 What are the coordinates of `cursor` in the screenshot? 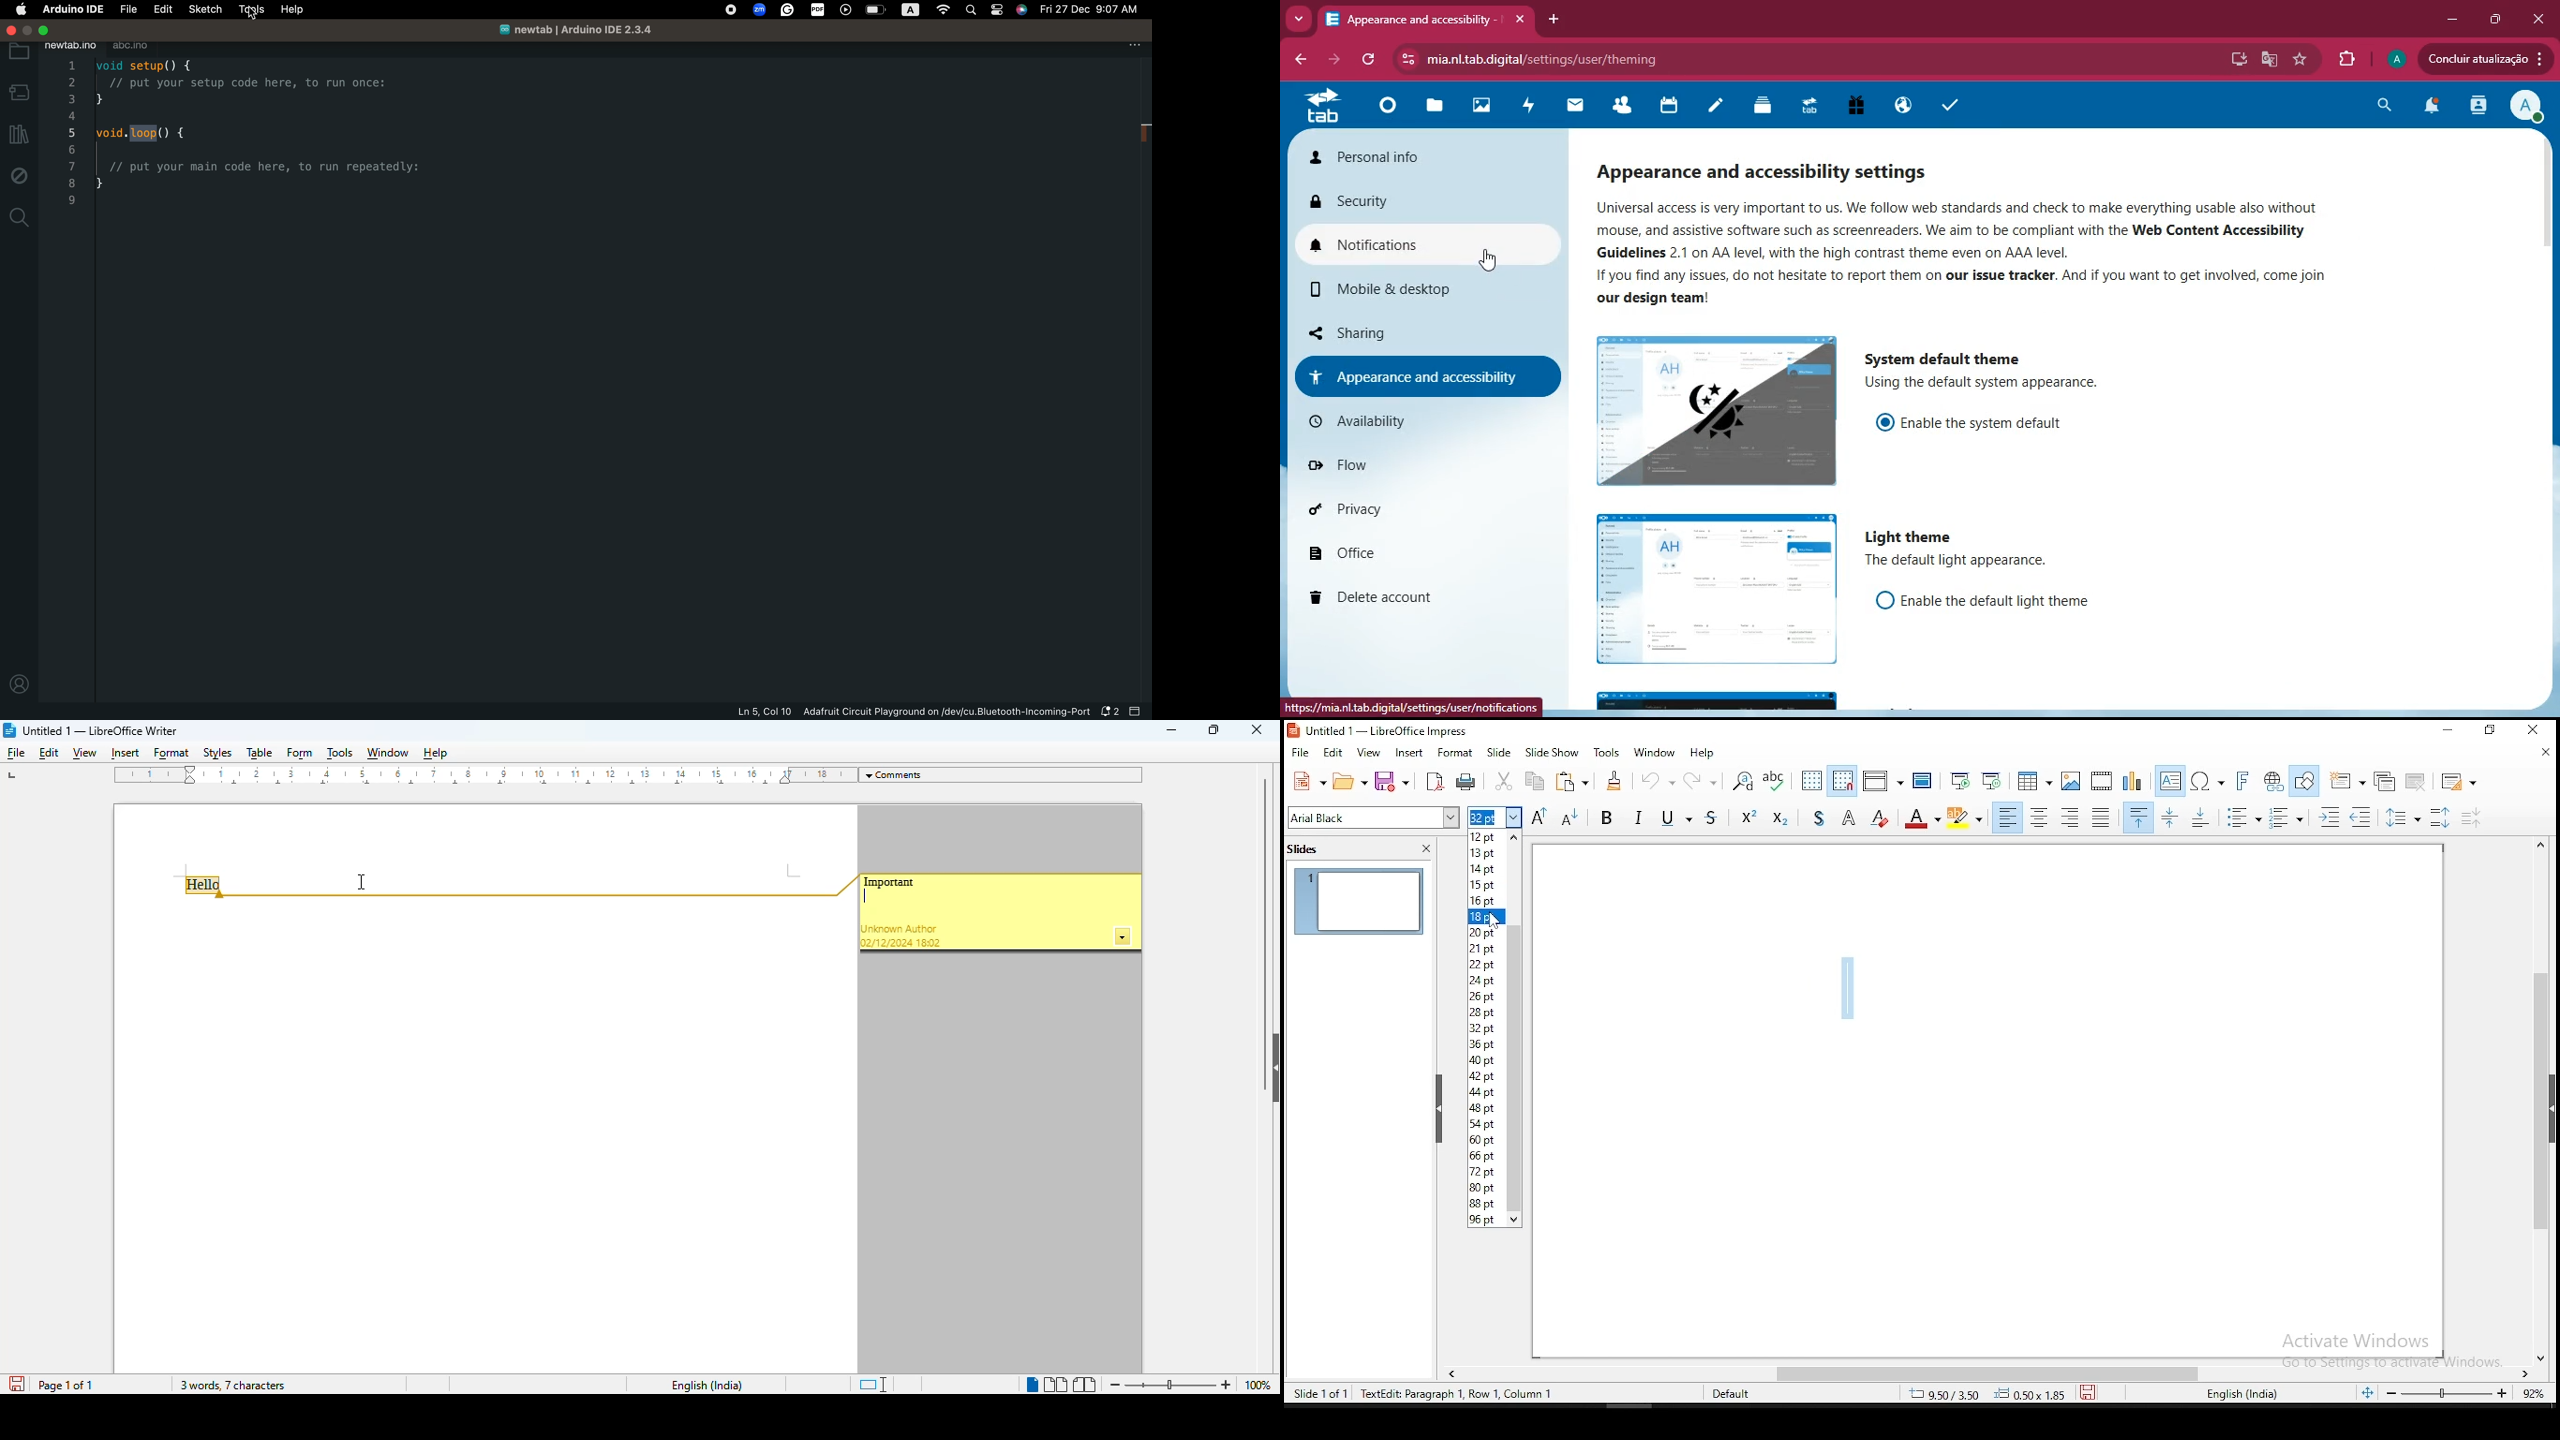 It's located at (362, 882).